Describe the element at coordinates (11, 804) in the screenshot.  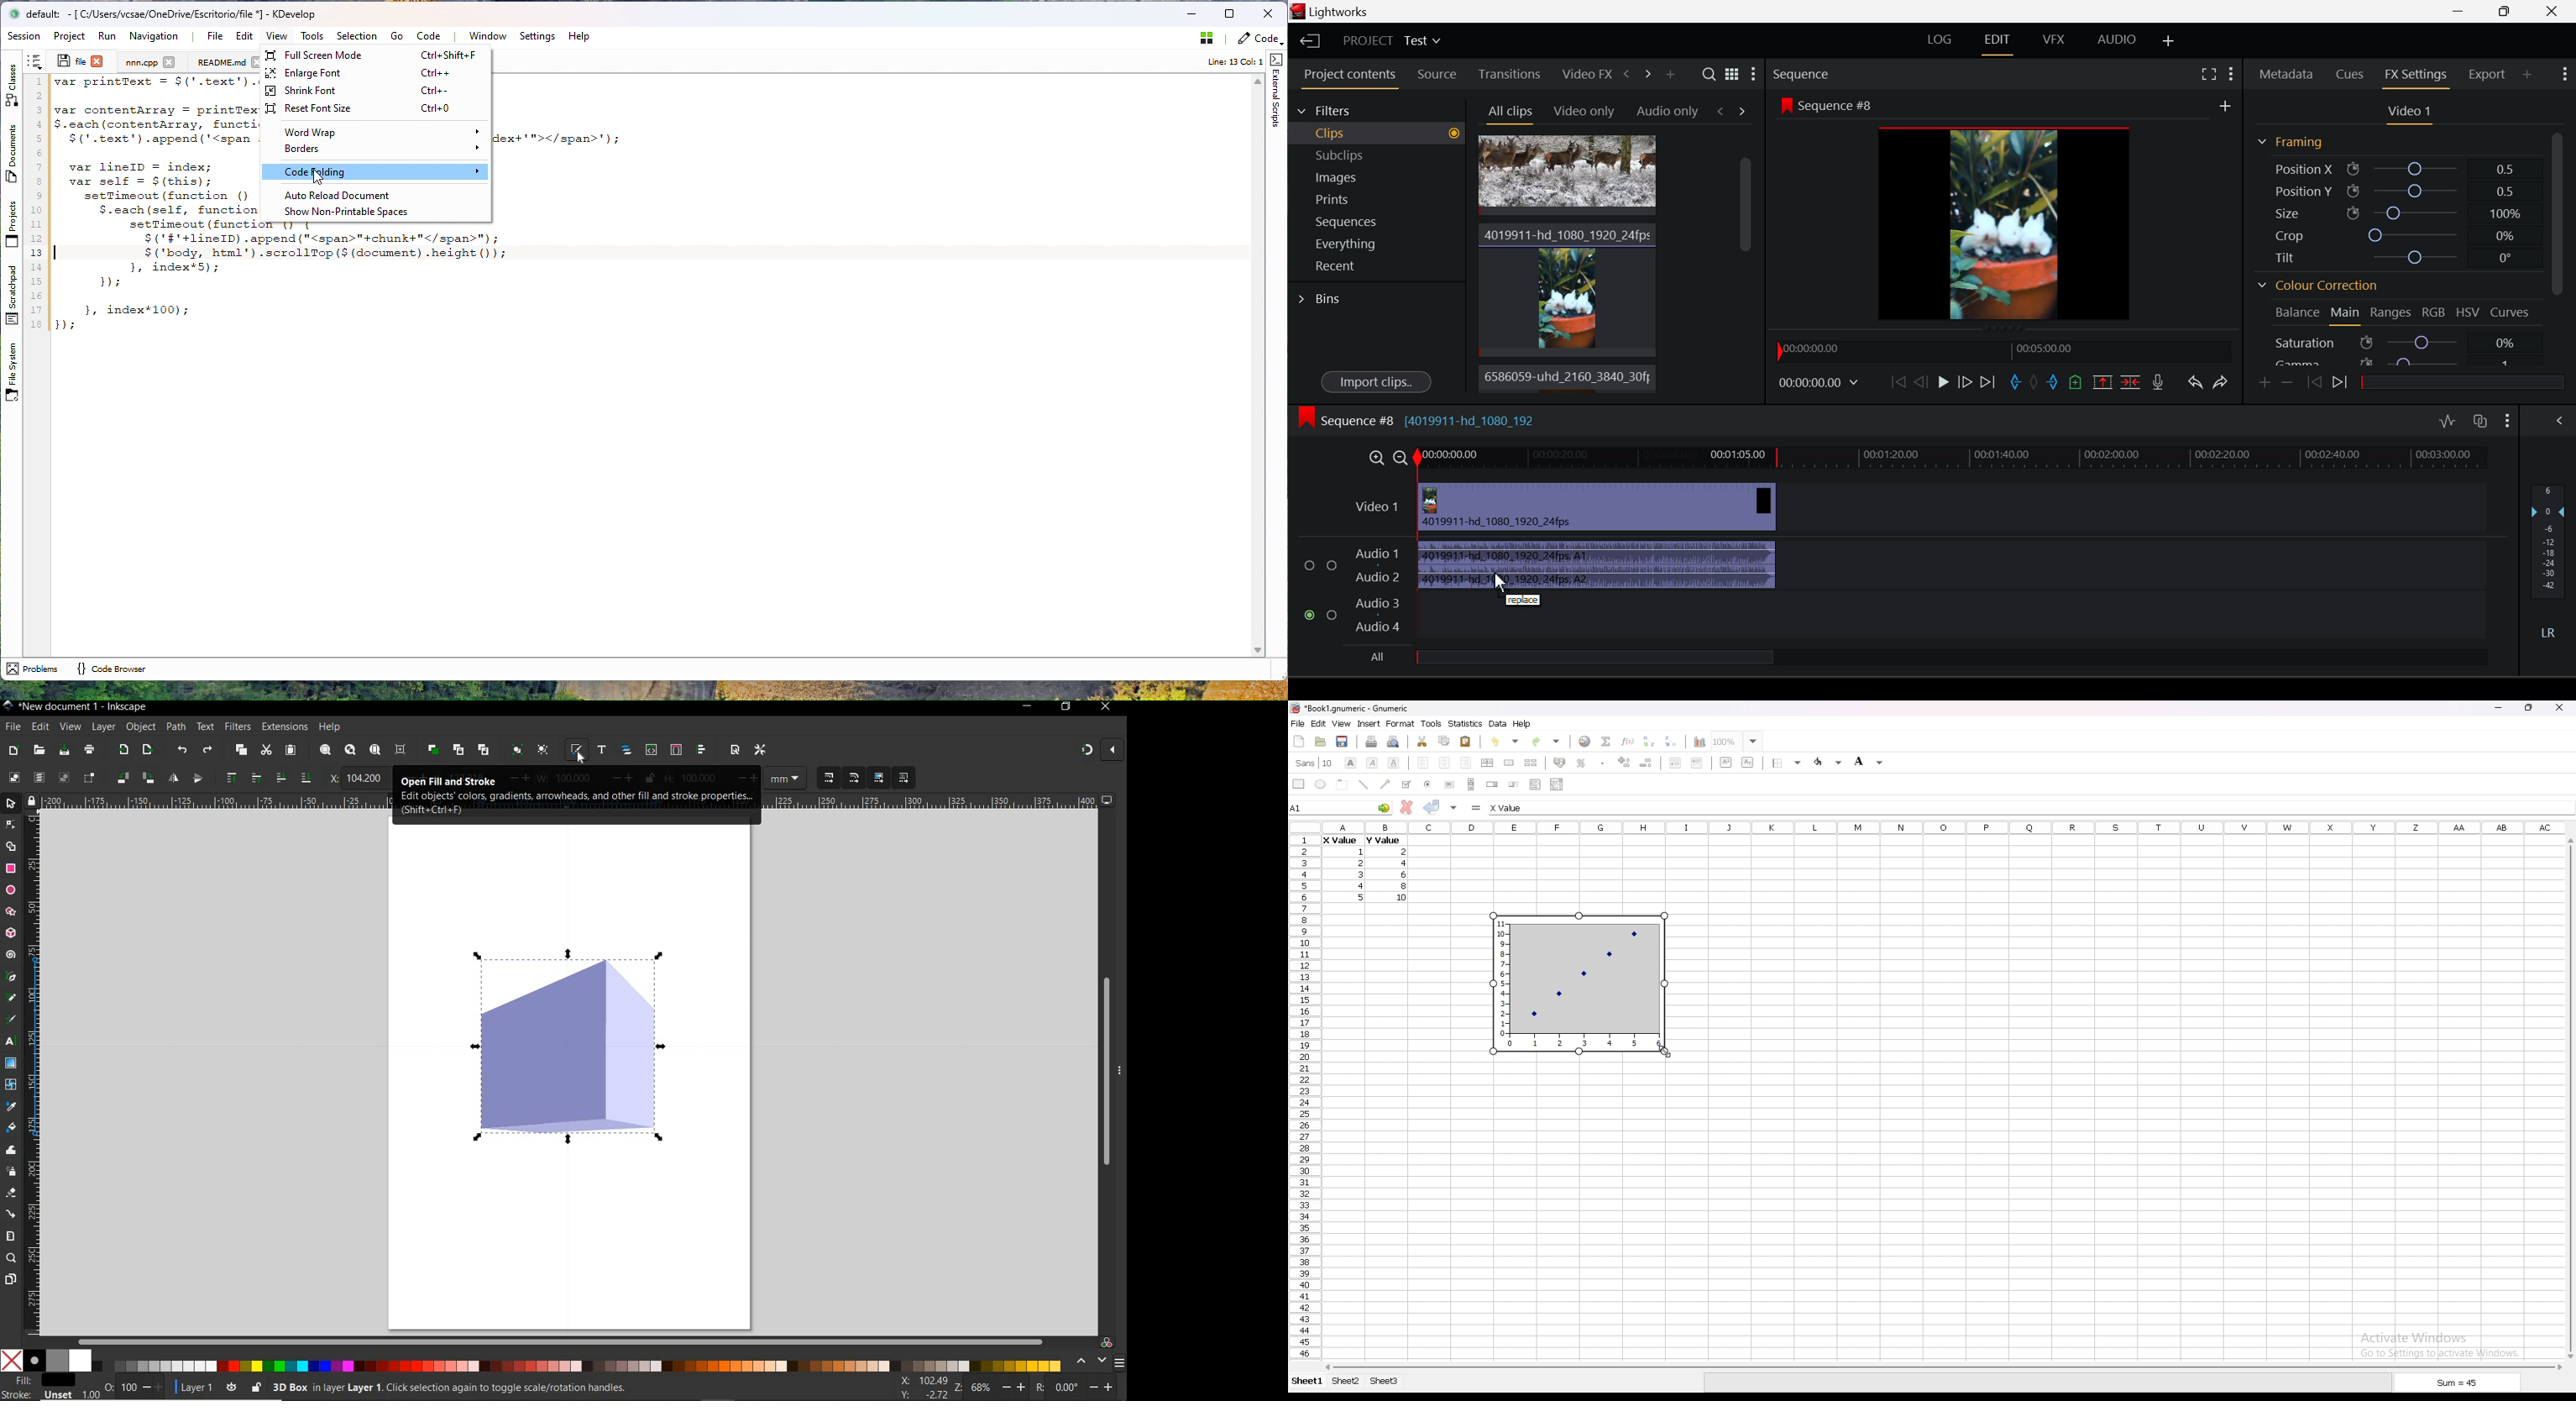
I see `SELECTOR TOOL` at that location.